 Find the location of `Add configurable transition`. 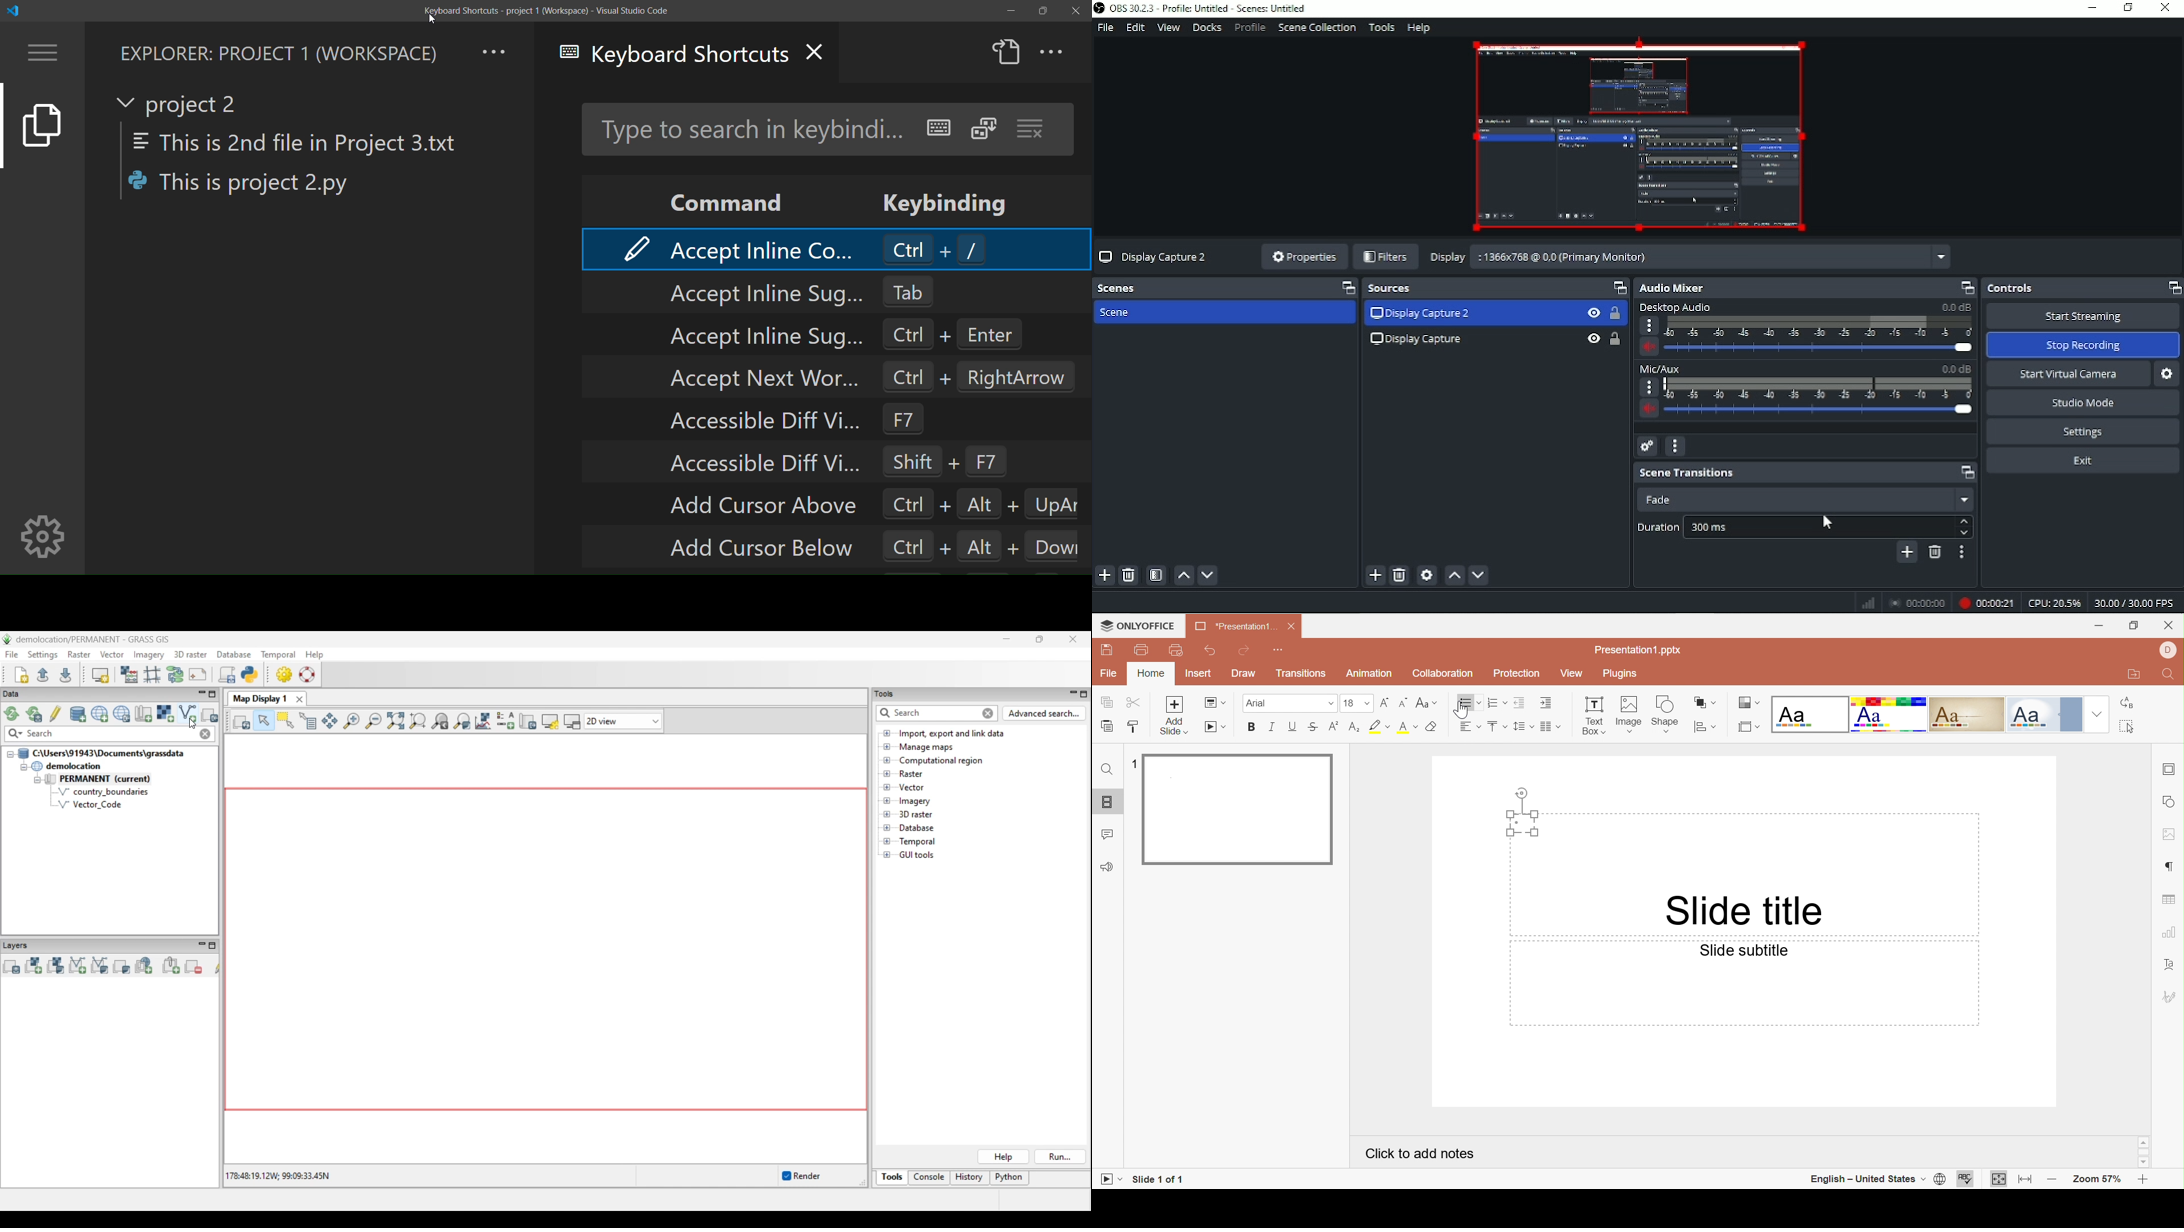

Add configurable transition is located at coordinates (1906, 553).